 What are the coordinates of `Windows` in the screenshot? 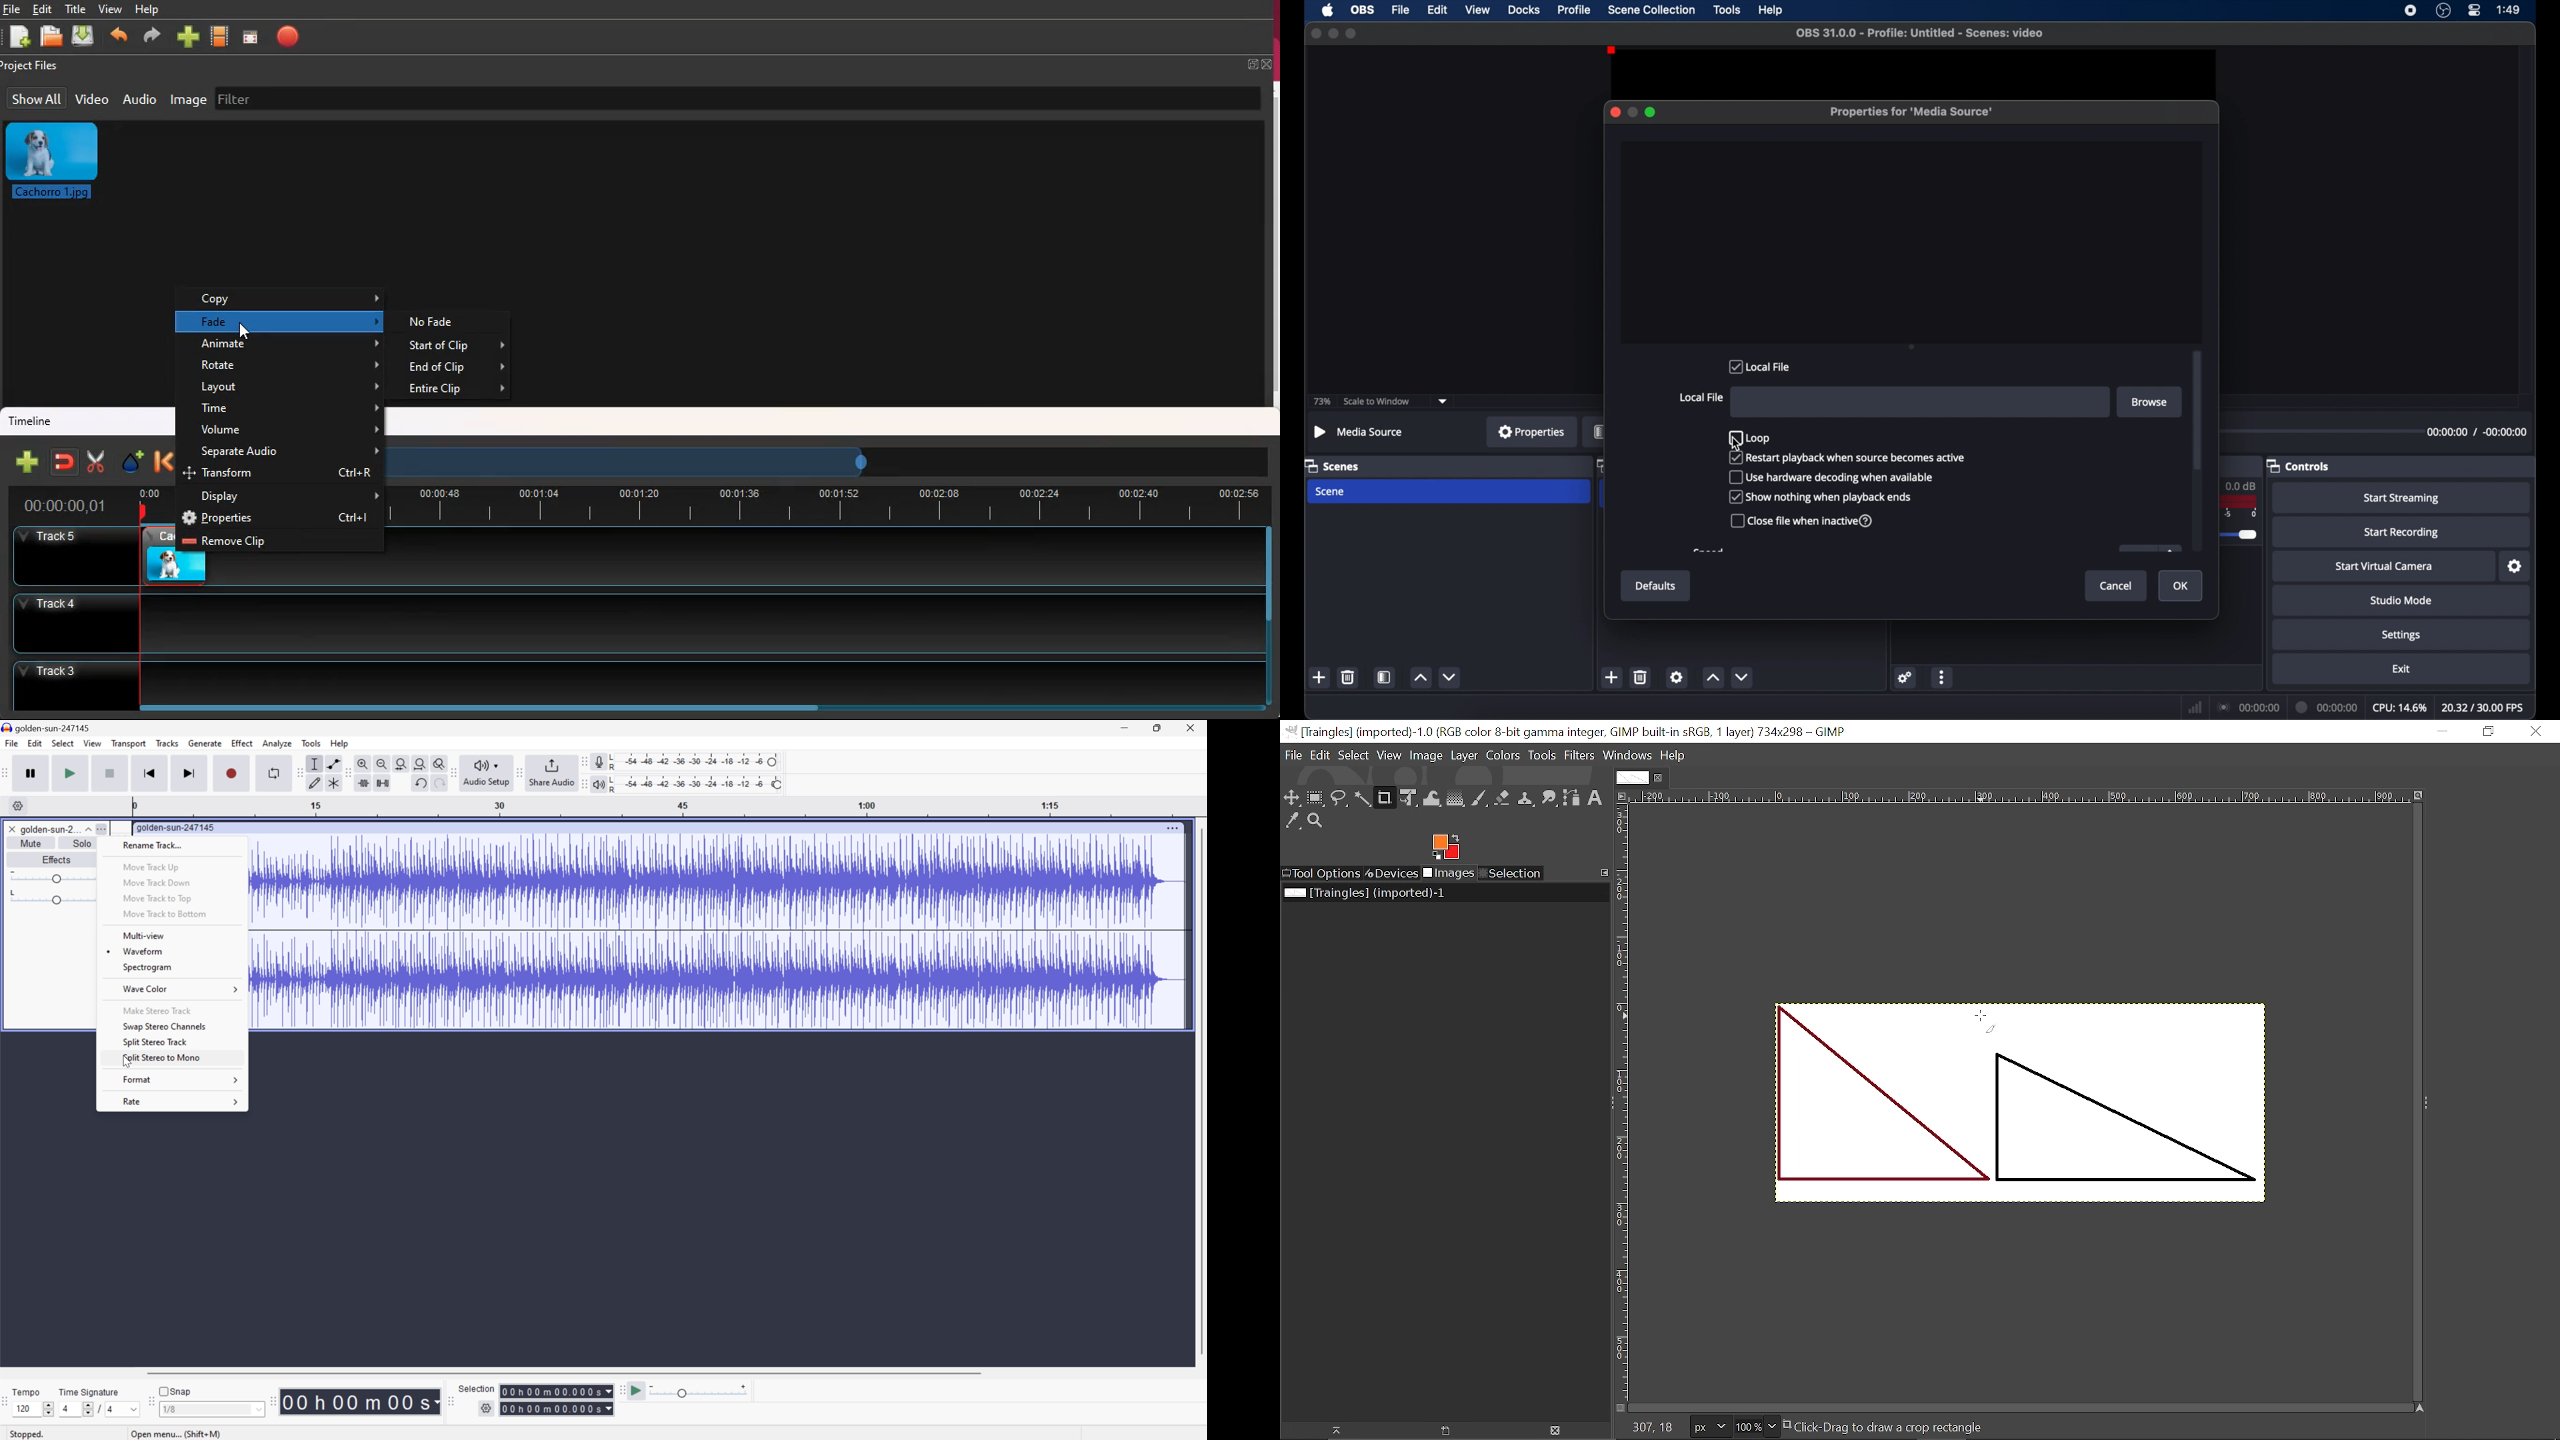 It's located at (1627, 756).